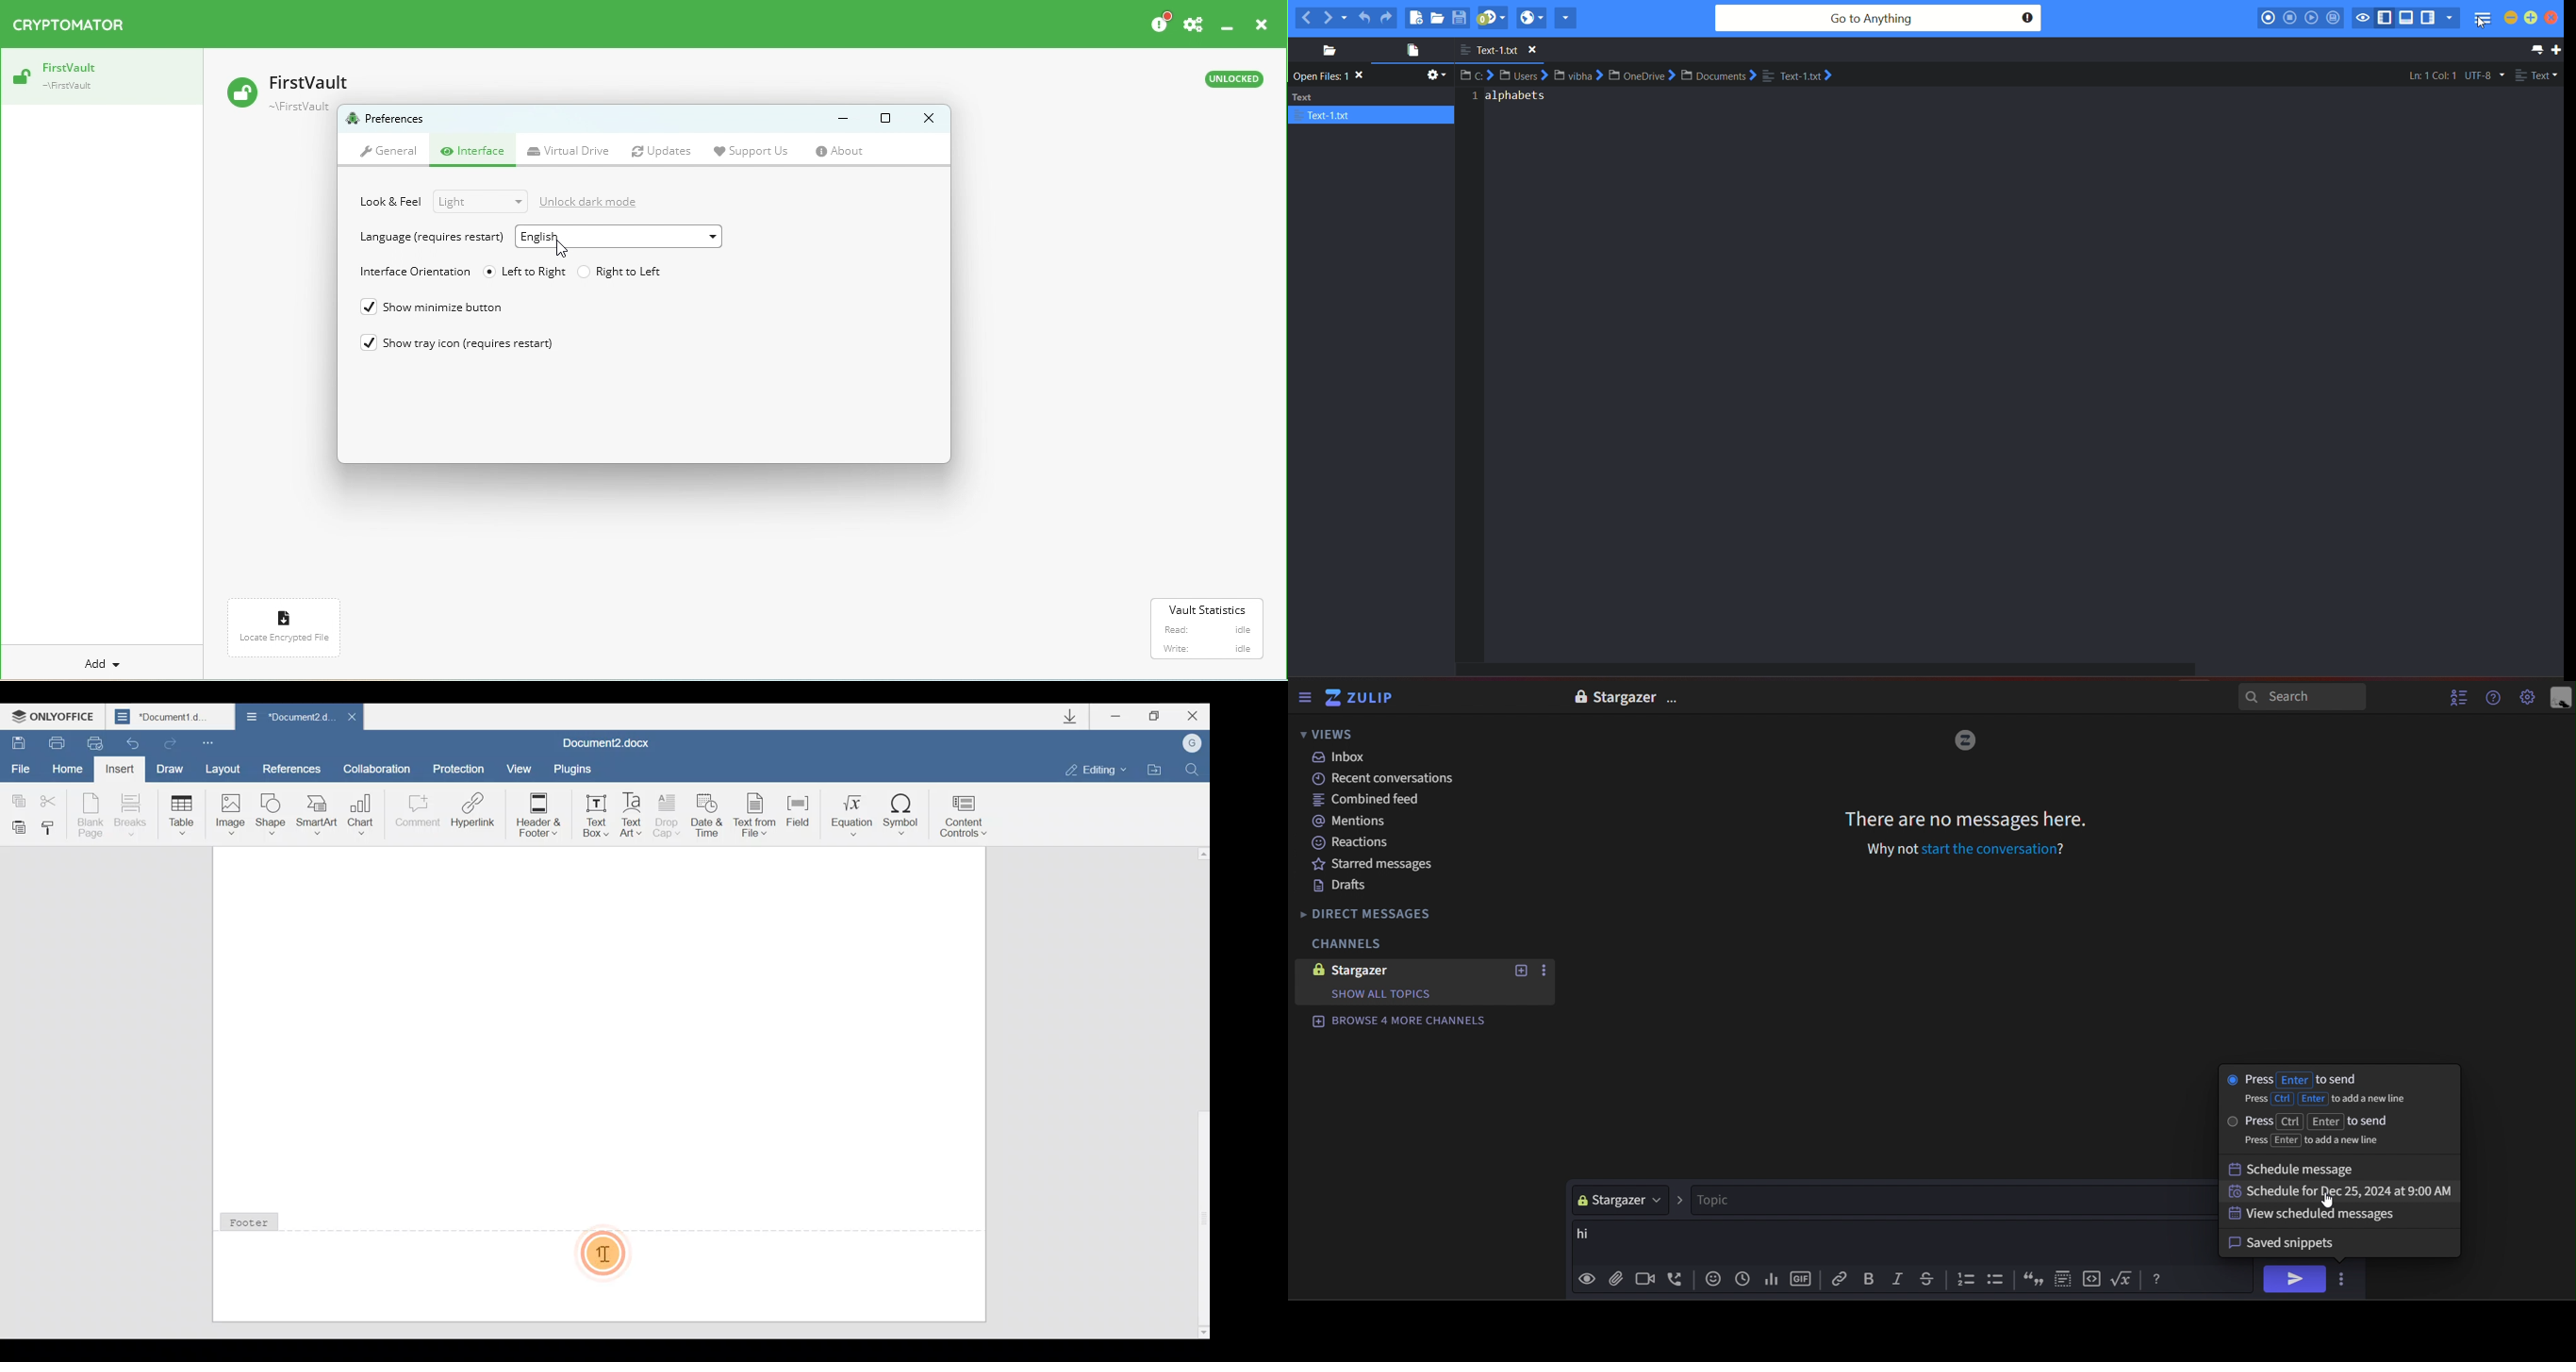 This screenshot has height=1372, width=2576. I want to click on Header & footer, so click(535, 814).